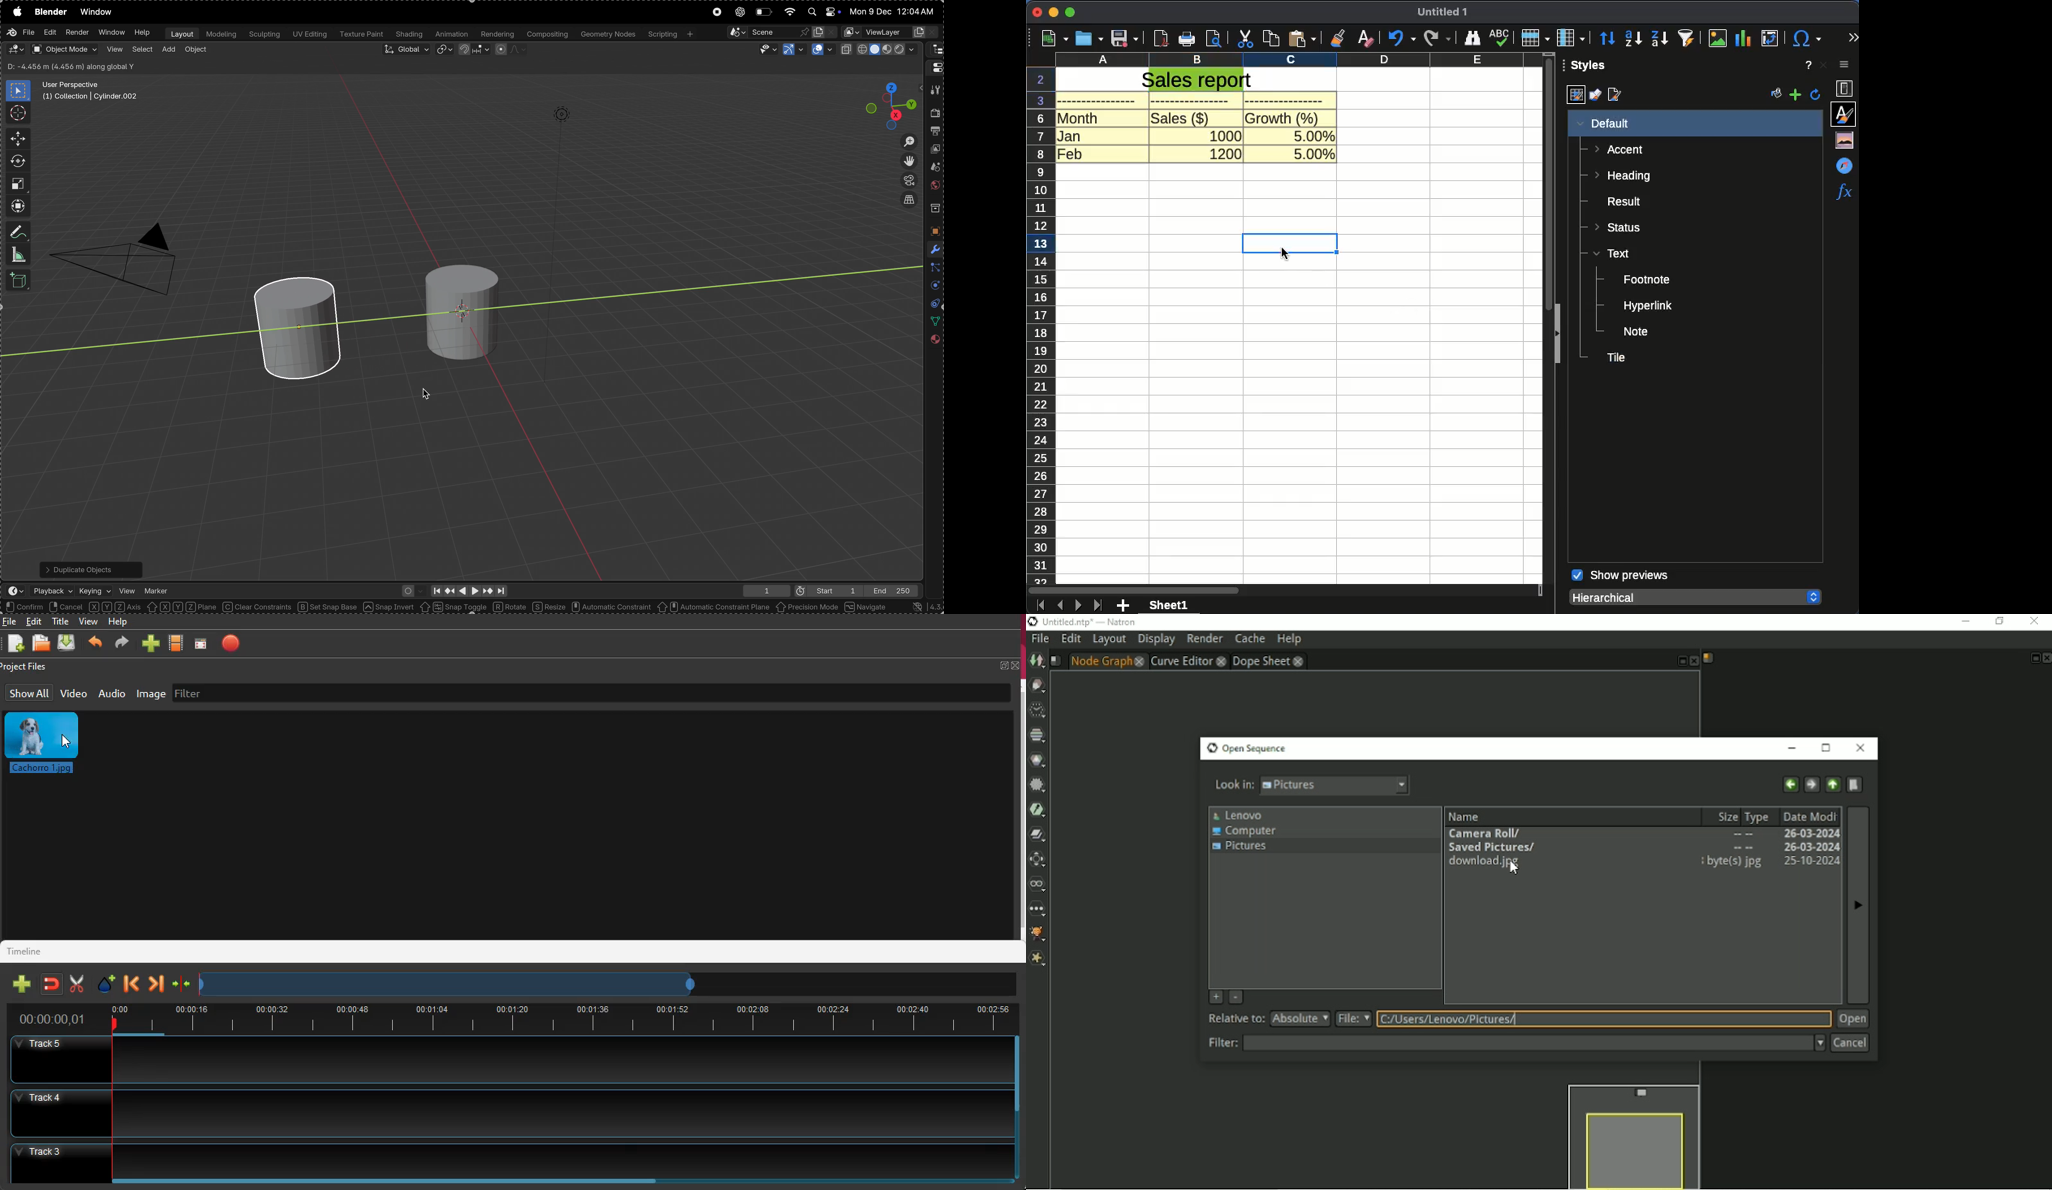 This screenshot has height=1204, width=2072. I want to click on expand, so click(1853, 38).